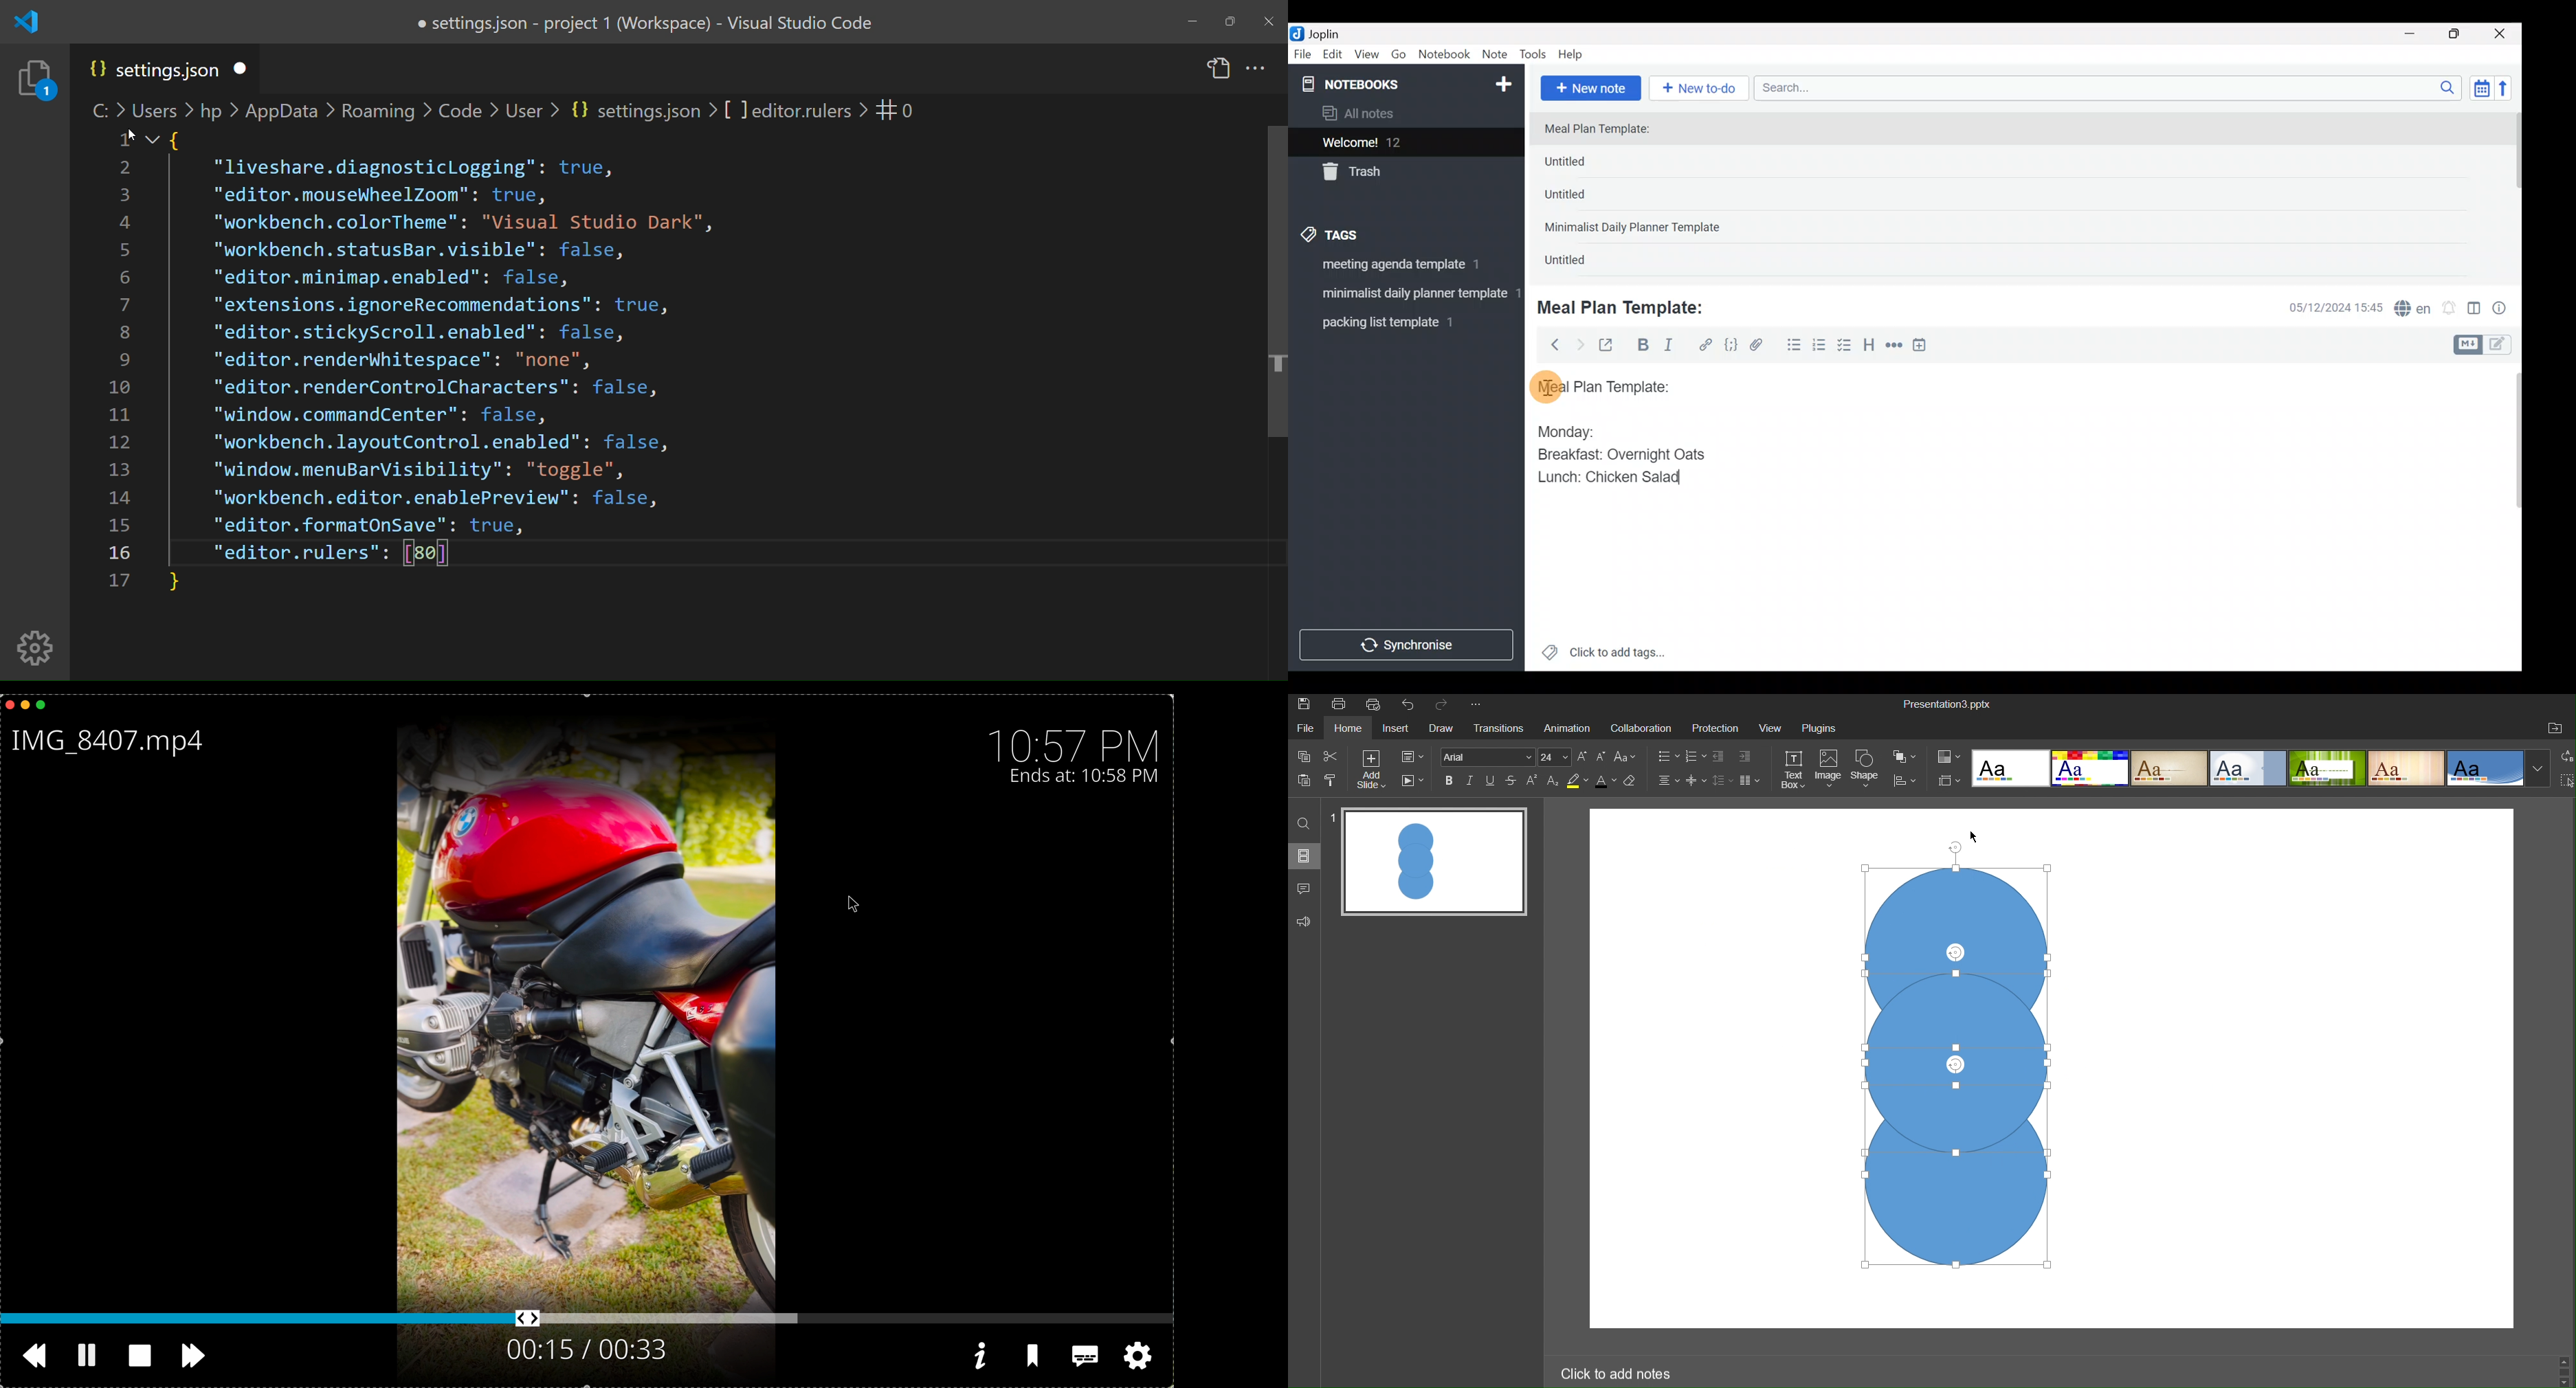  What do you see at coordinates (1401, 730) in the screenshot?
I see `Insert` at bounding box center [1401, 730].